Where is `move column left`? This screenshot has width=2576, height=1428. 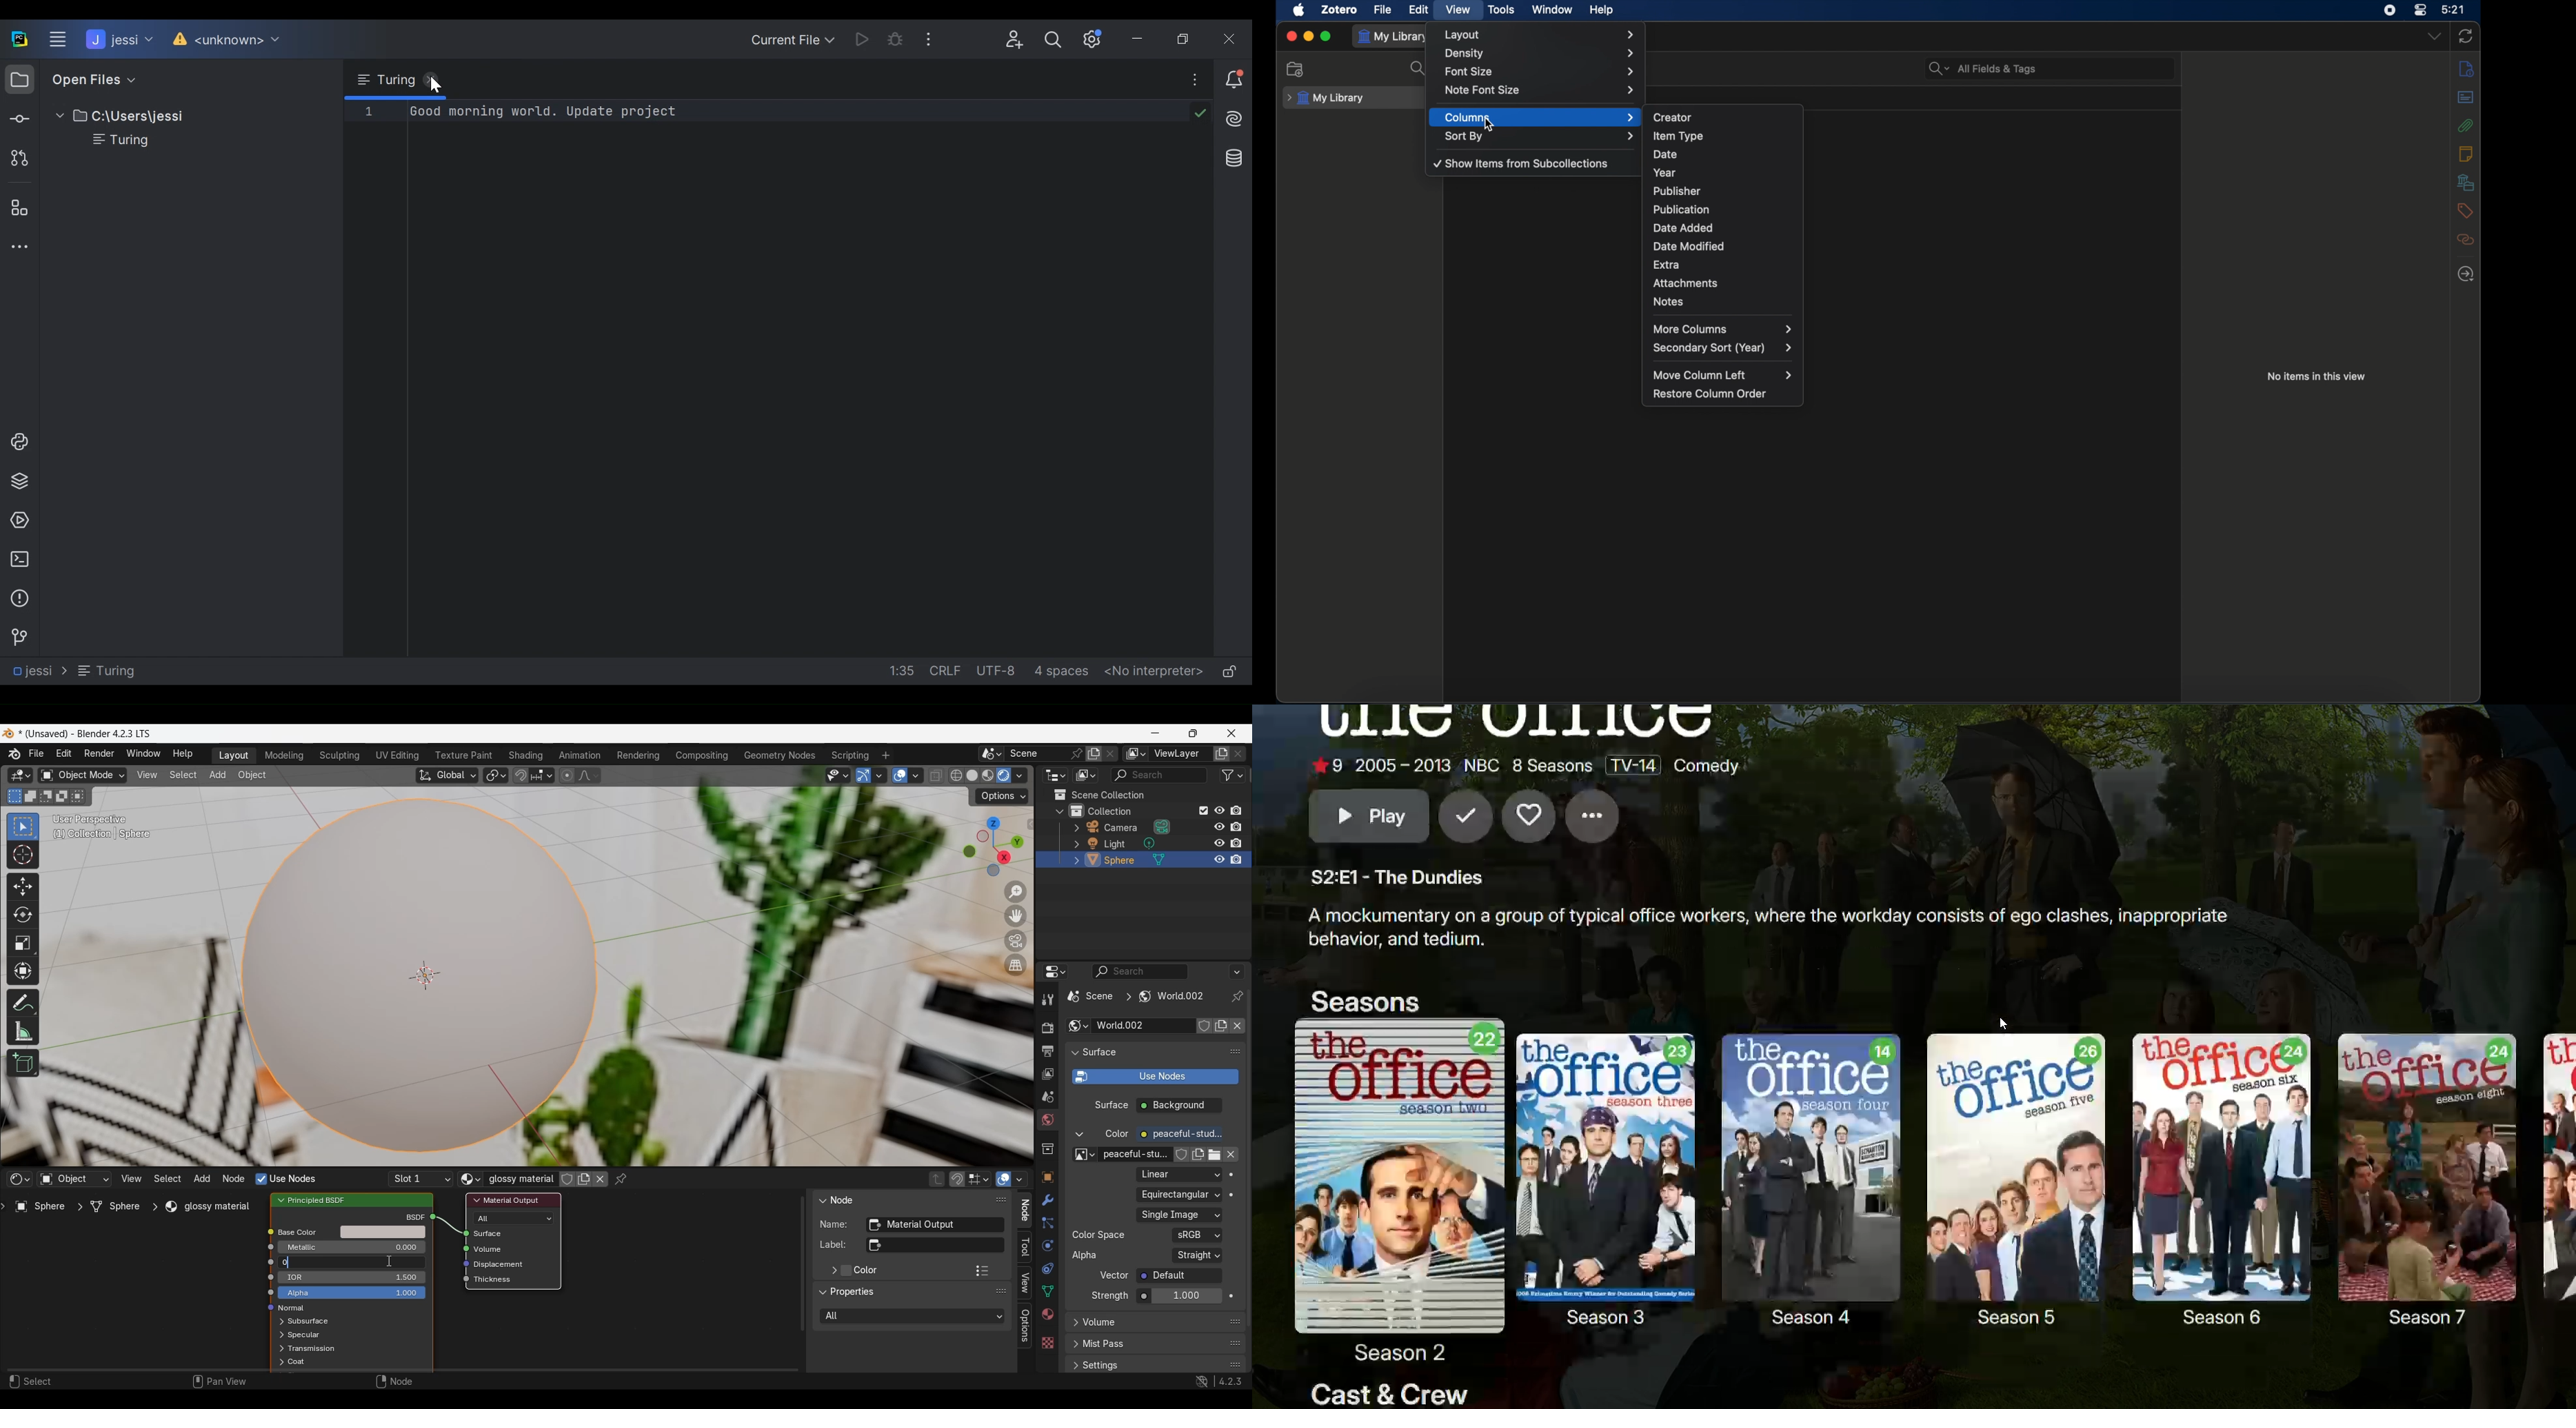 move column left is located at coordinates (1723, 375).